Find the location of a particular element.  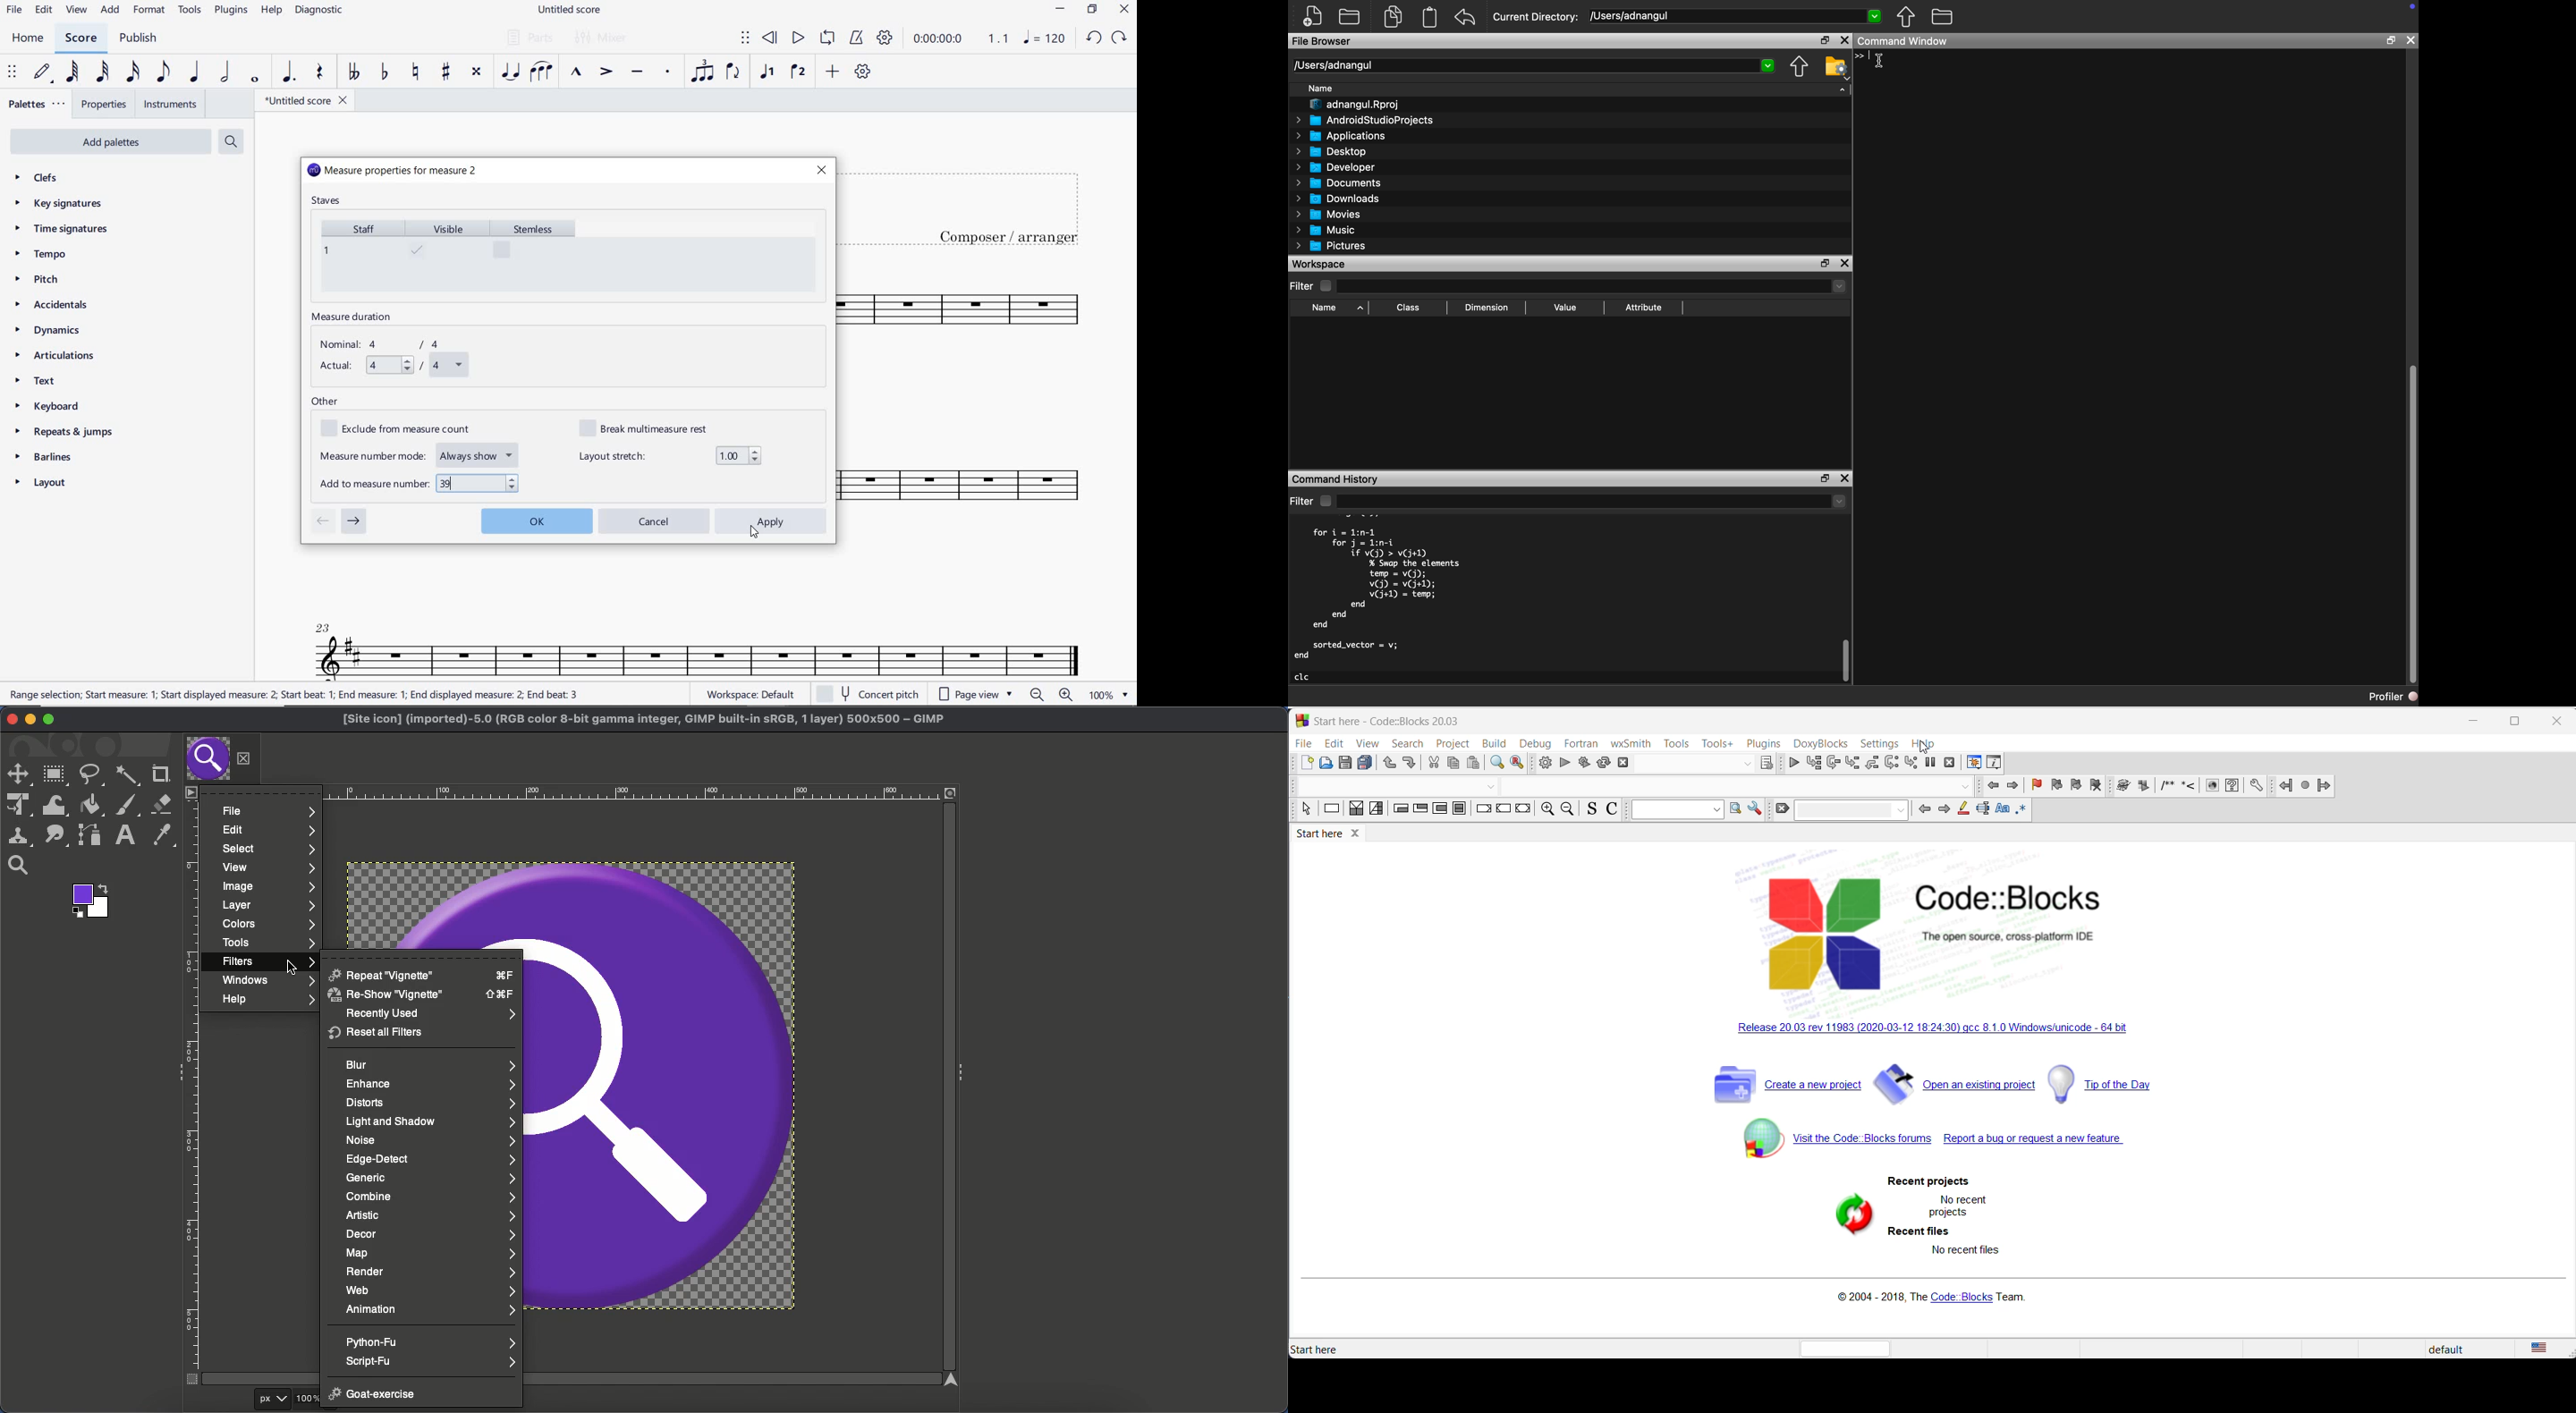

Colors is located at coordinates (266, 925).